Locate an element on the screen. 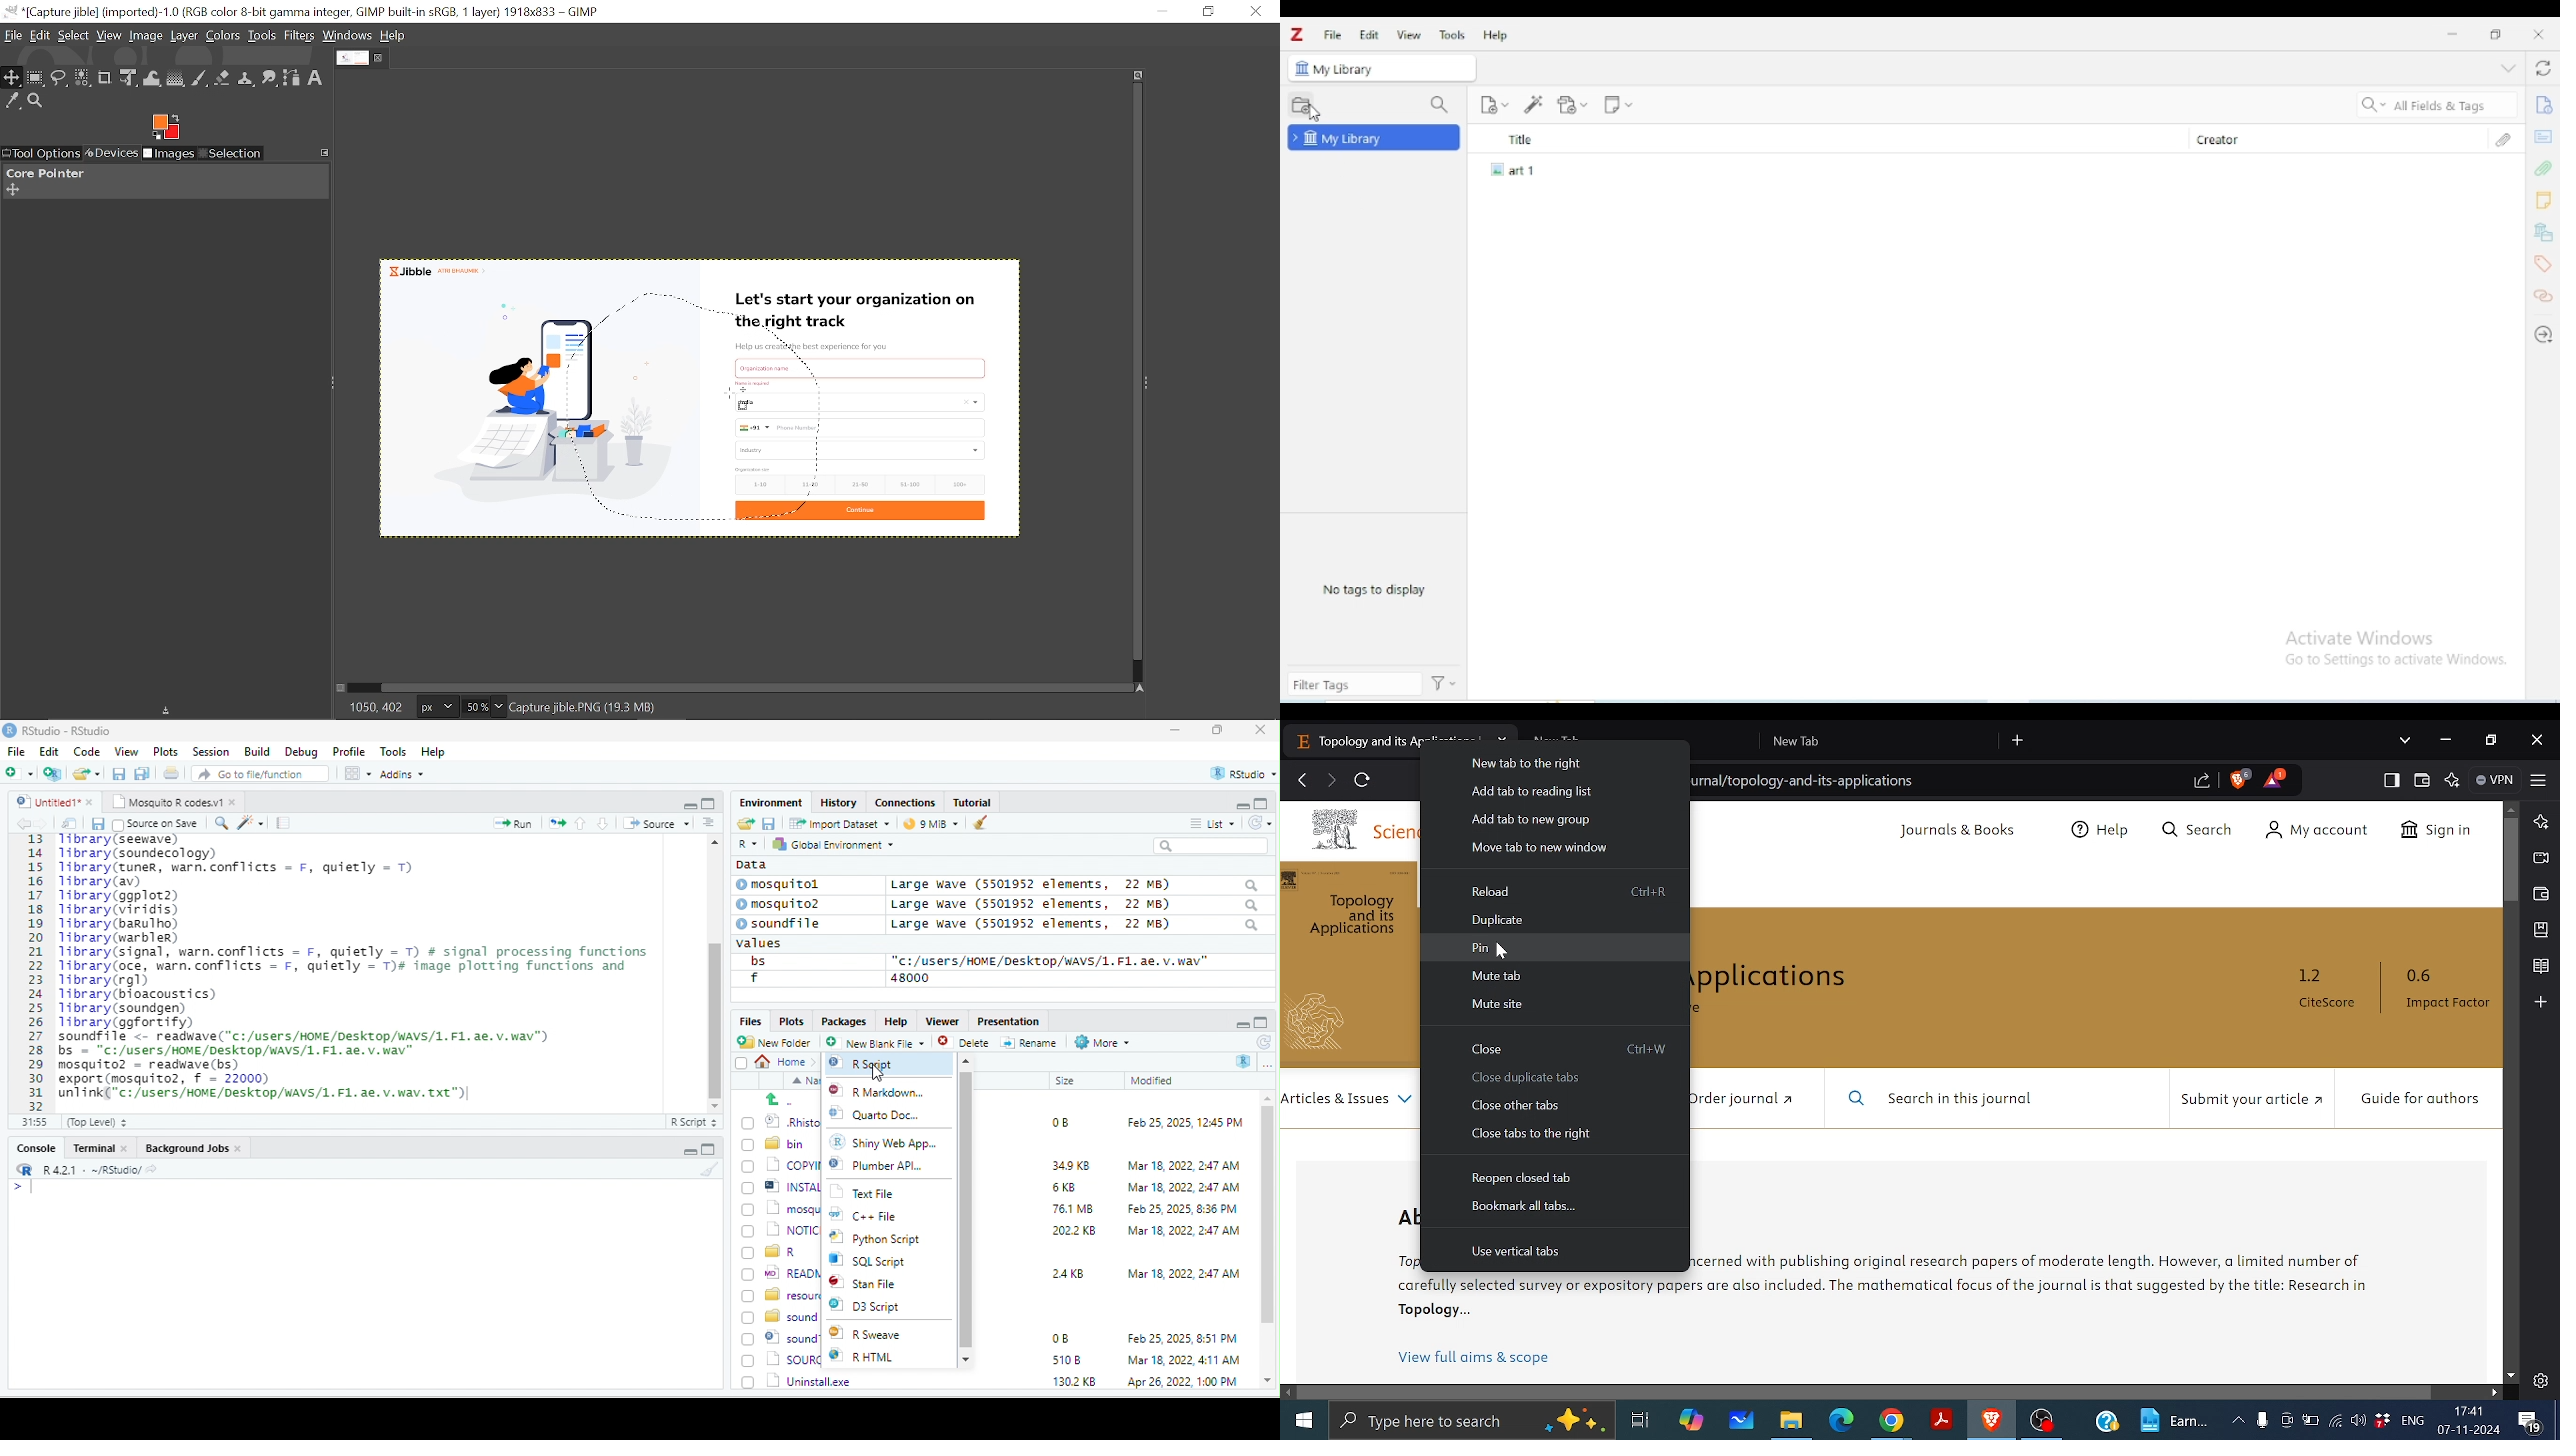 The width and height of the screenshot is (2576, 1456). BD resources is located at coordinates (780, 1293).